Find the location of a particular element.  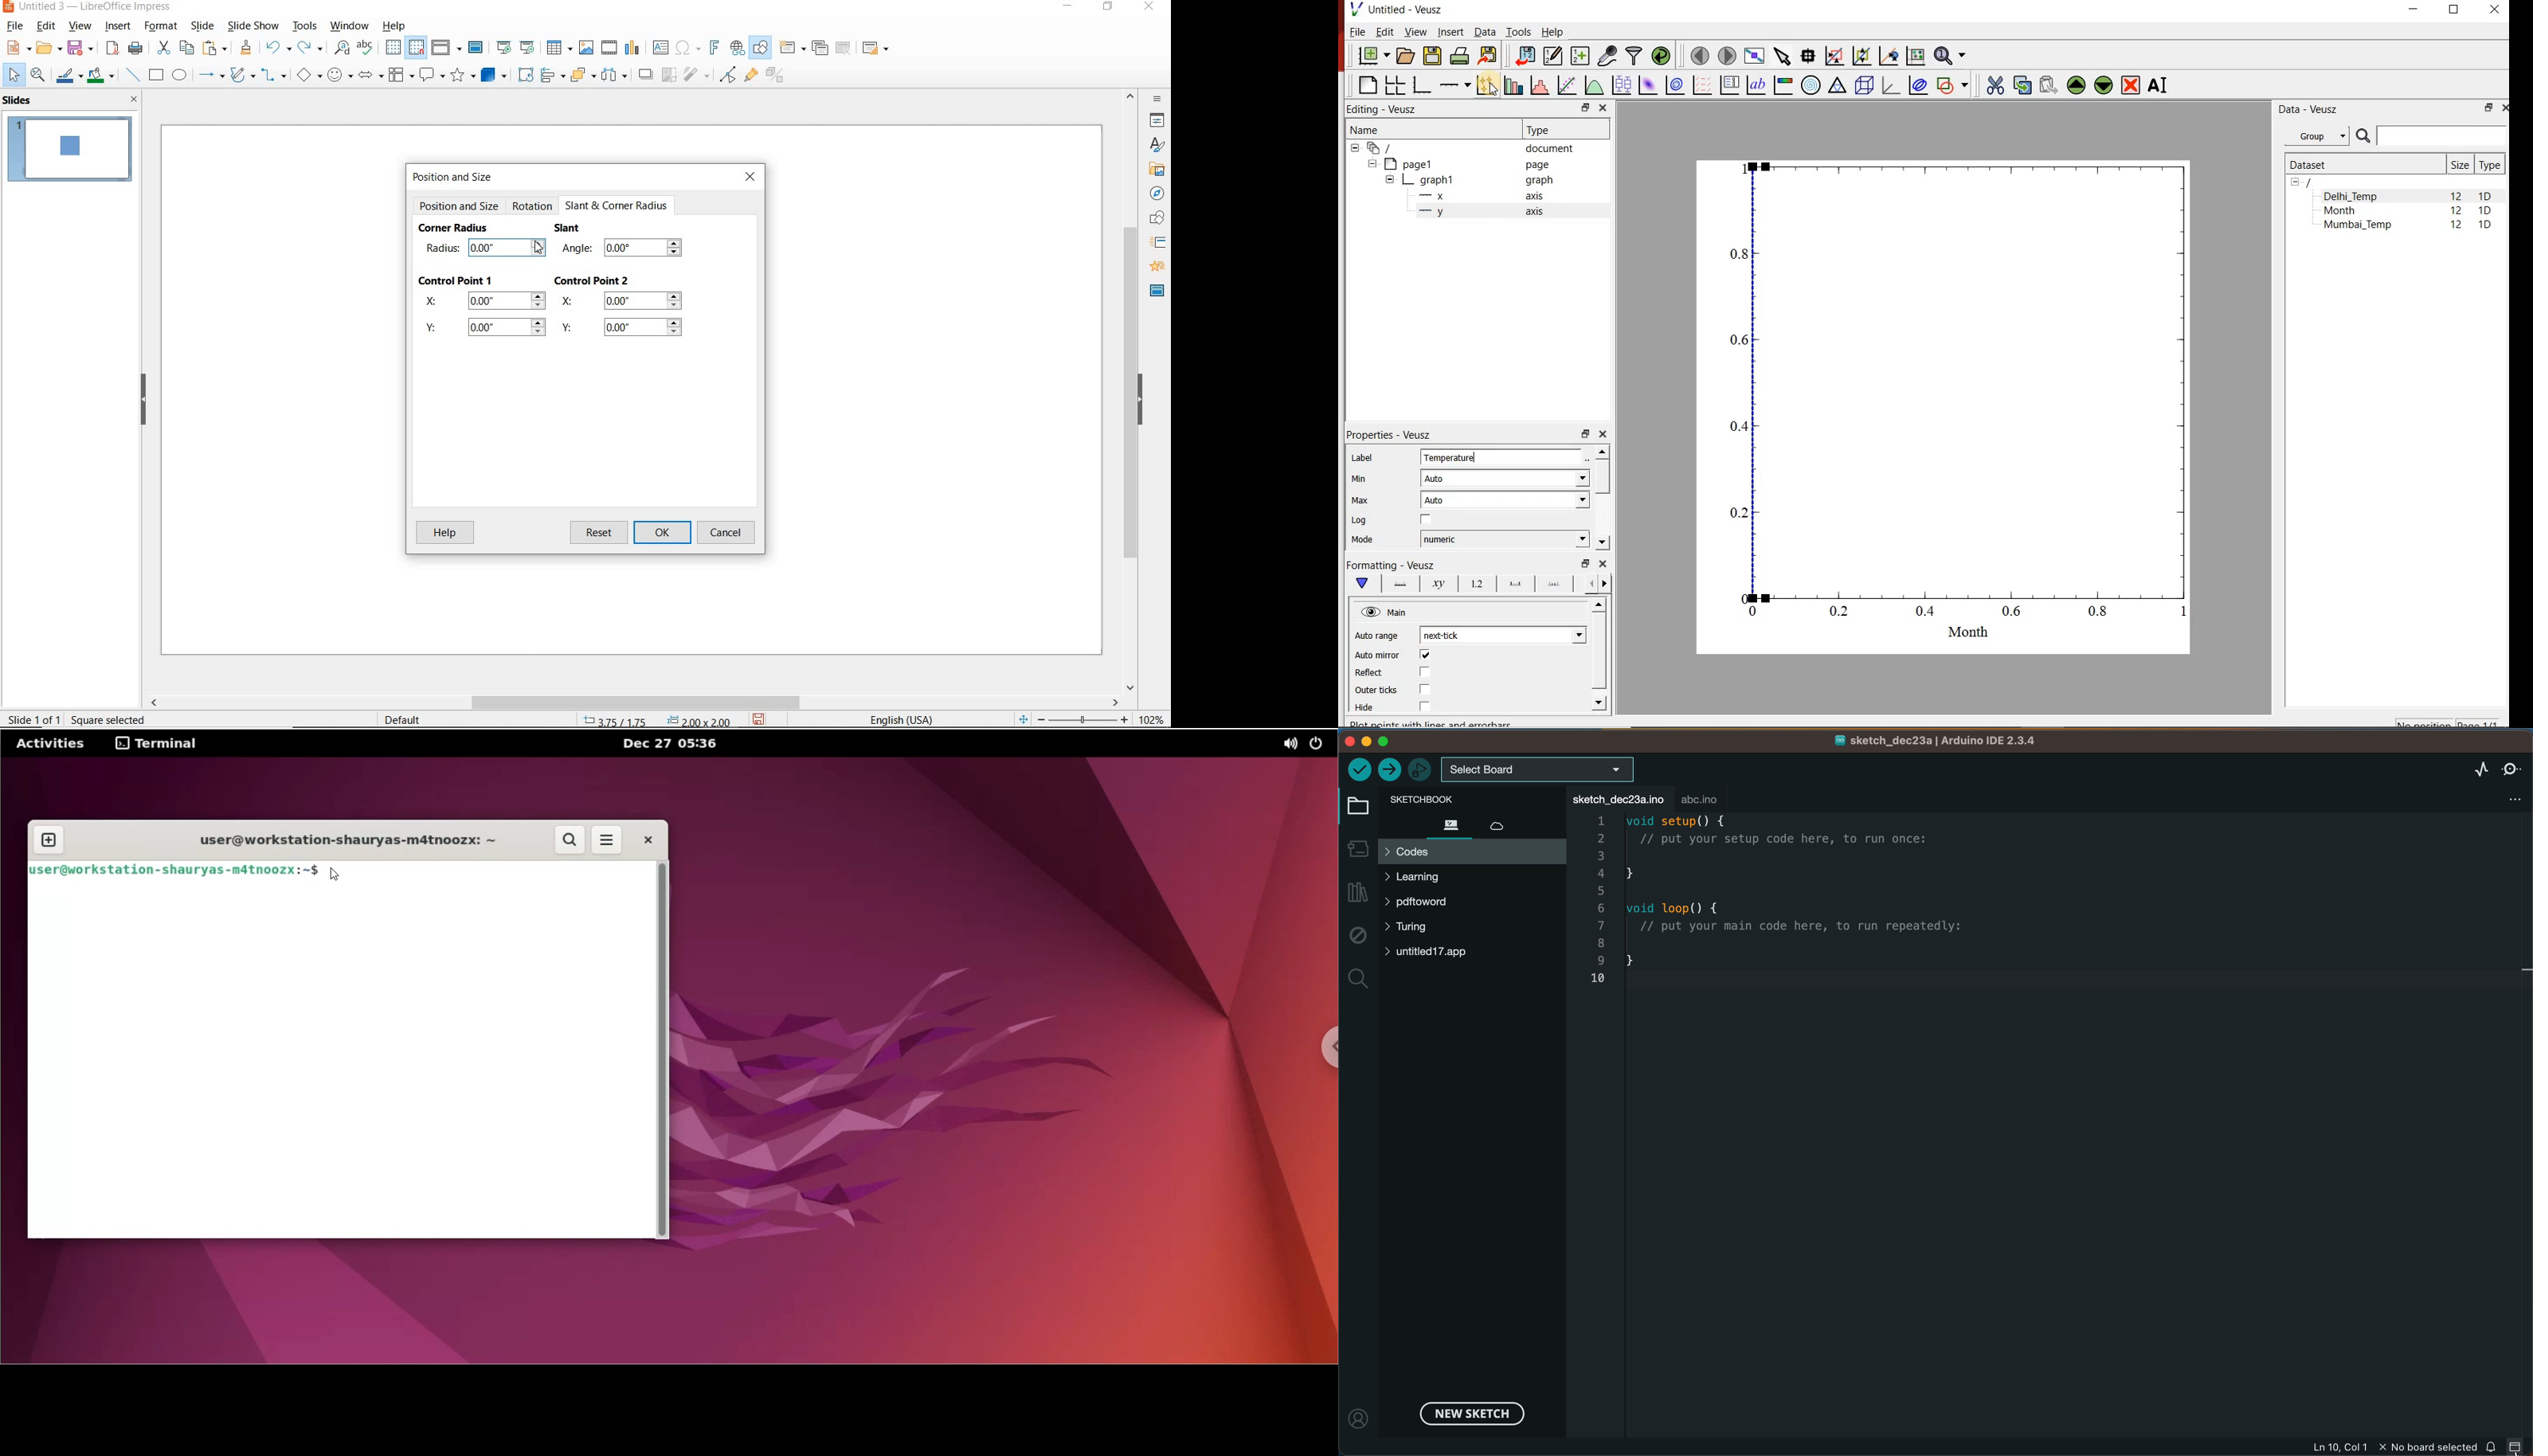

export to graphics format is located at coordinates (1489, 56).